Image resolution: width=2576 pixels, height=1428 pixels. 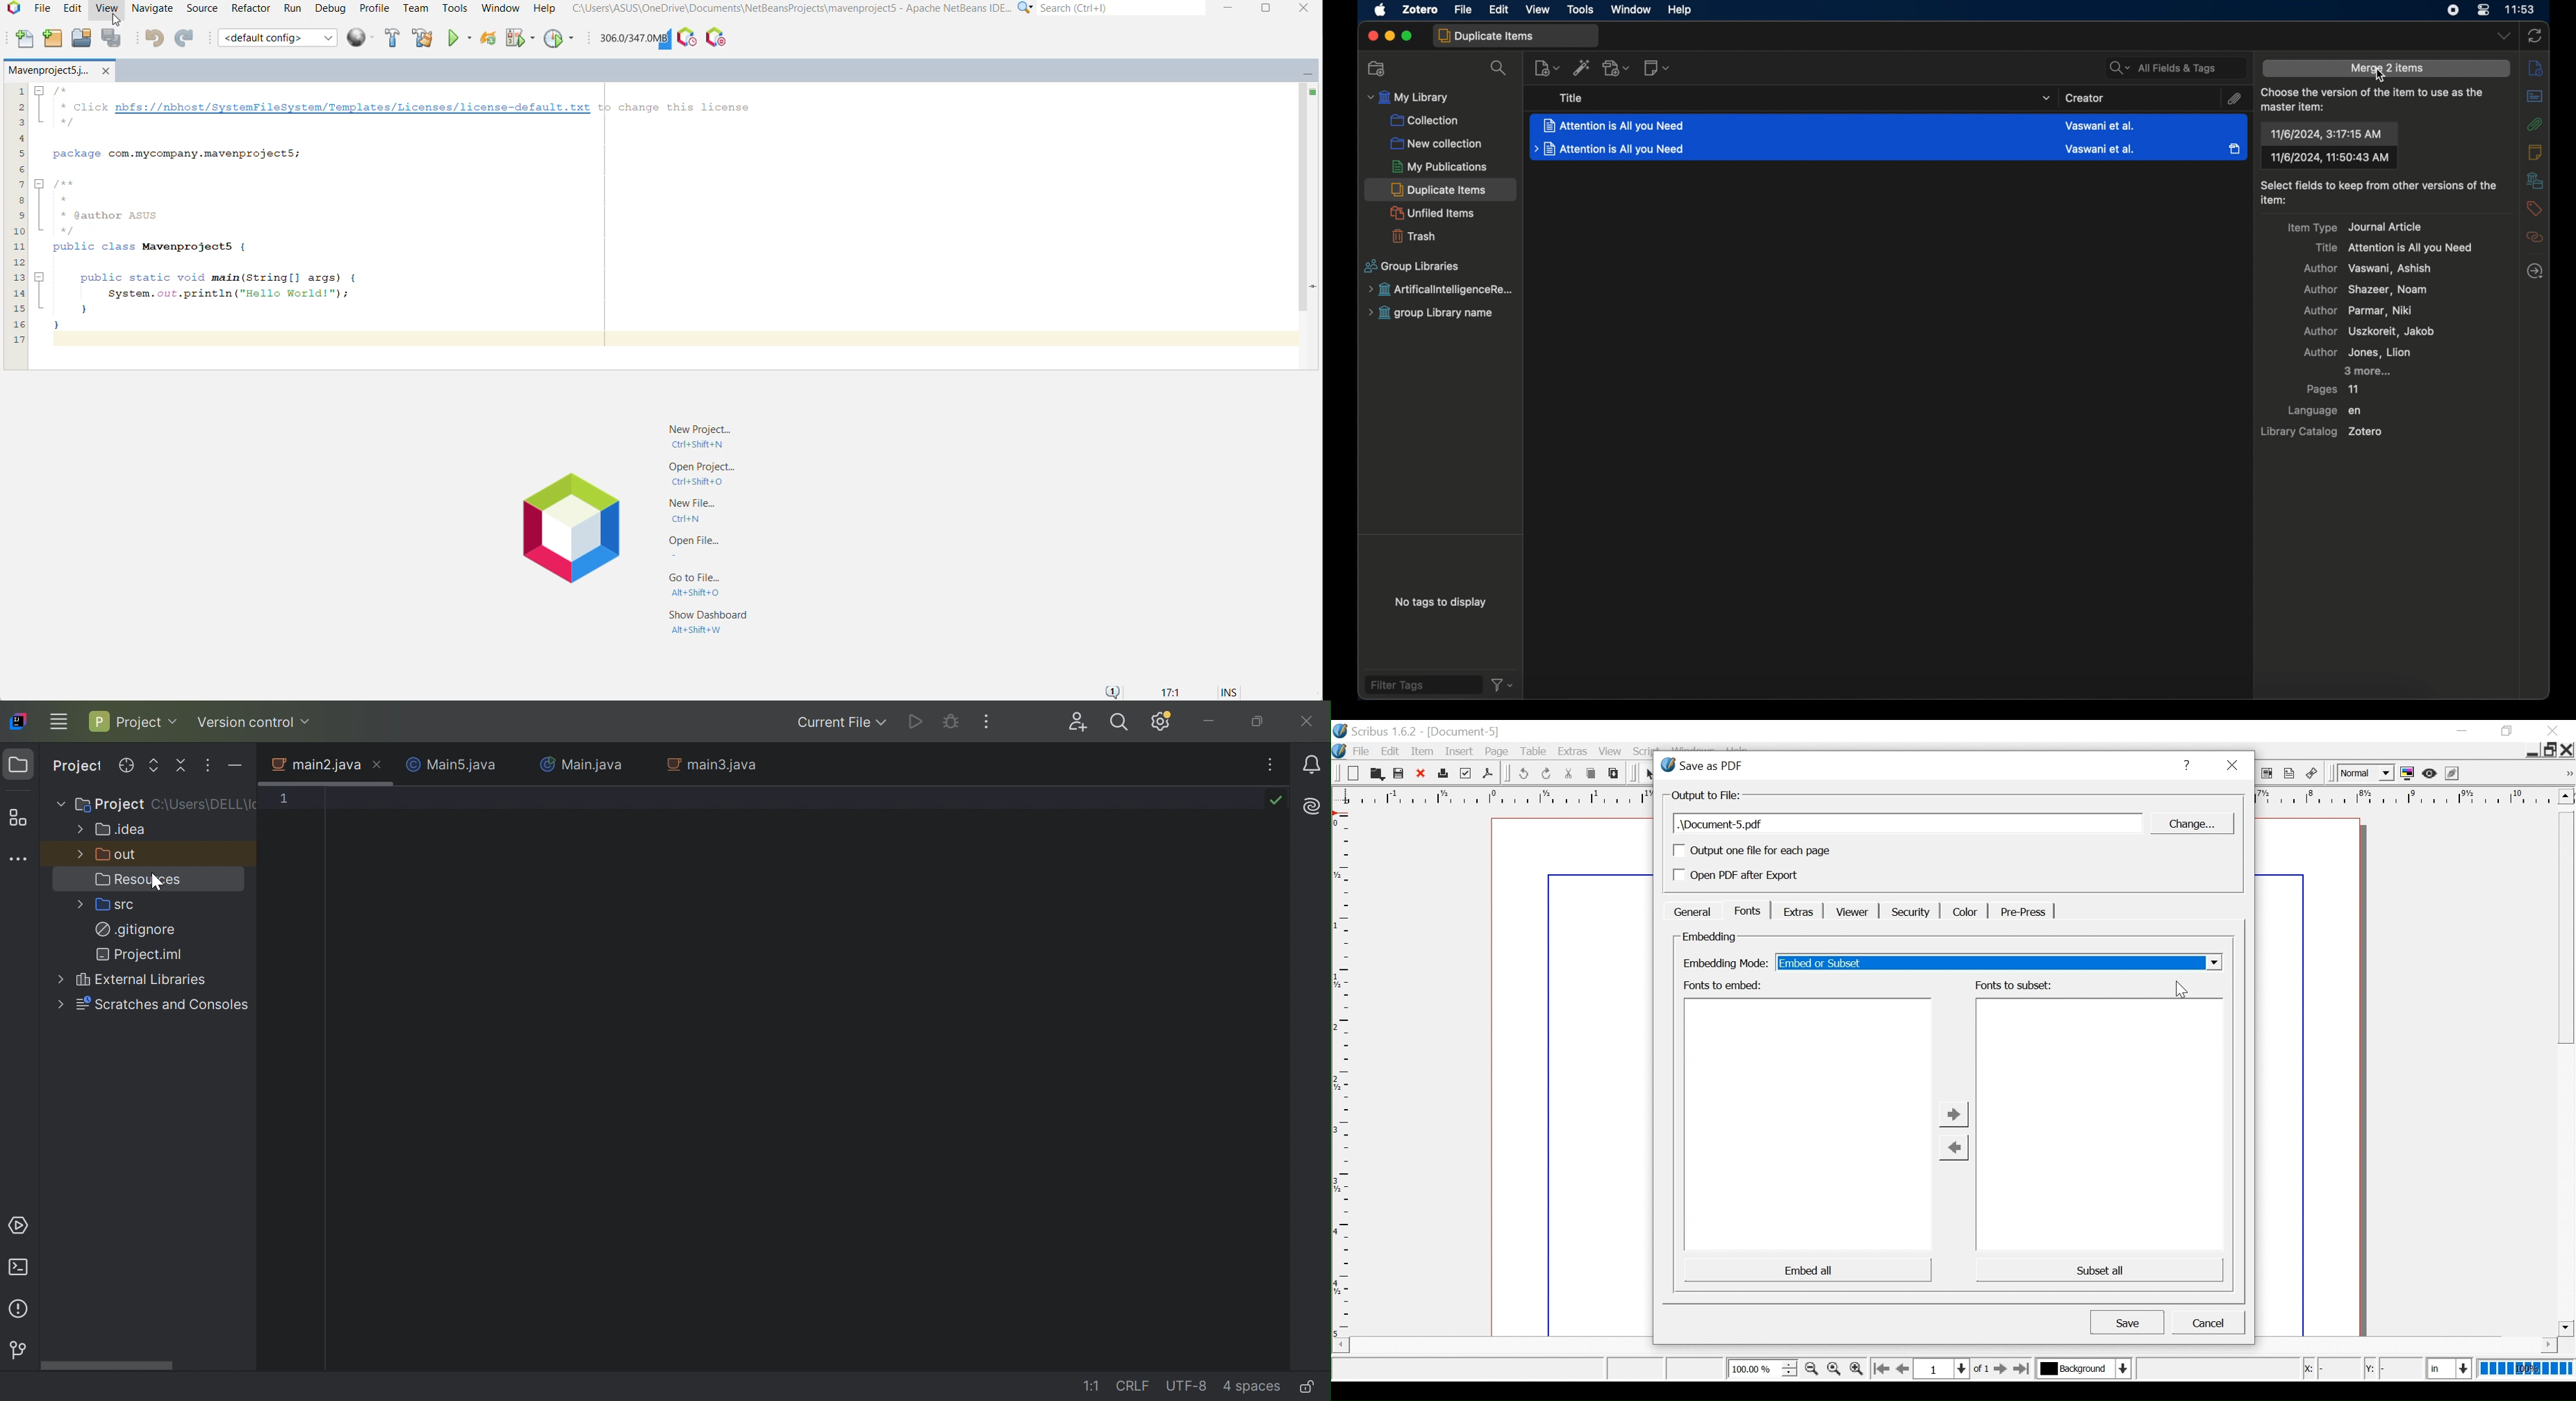 I want to click on Save, so click(x=1399, y=774).